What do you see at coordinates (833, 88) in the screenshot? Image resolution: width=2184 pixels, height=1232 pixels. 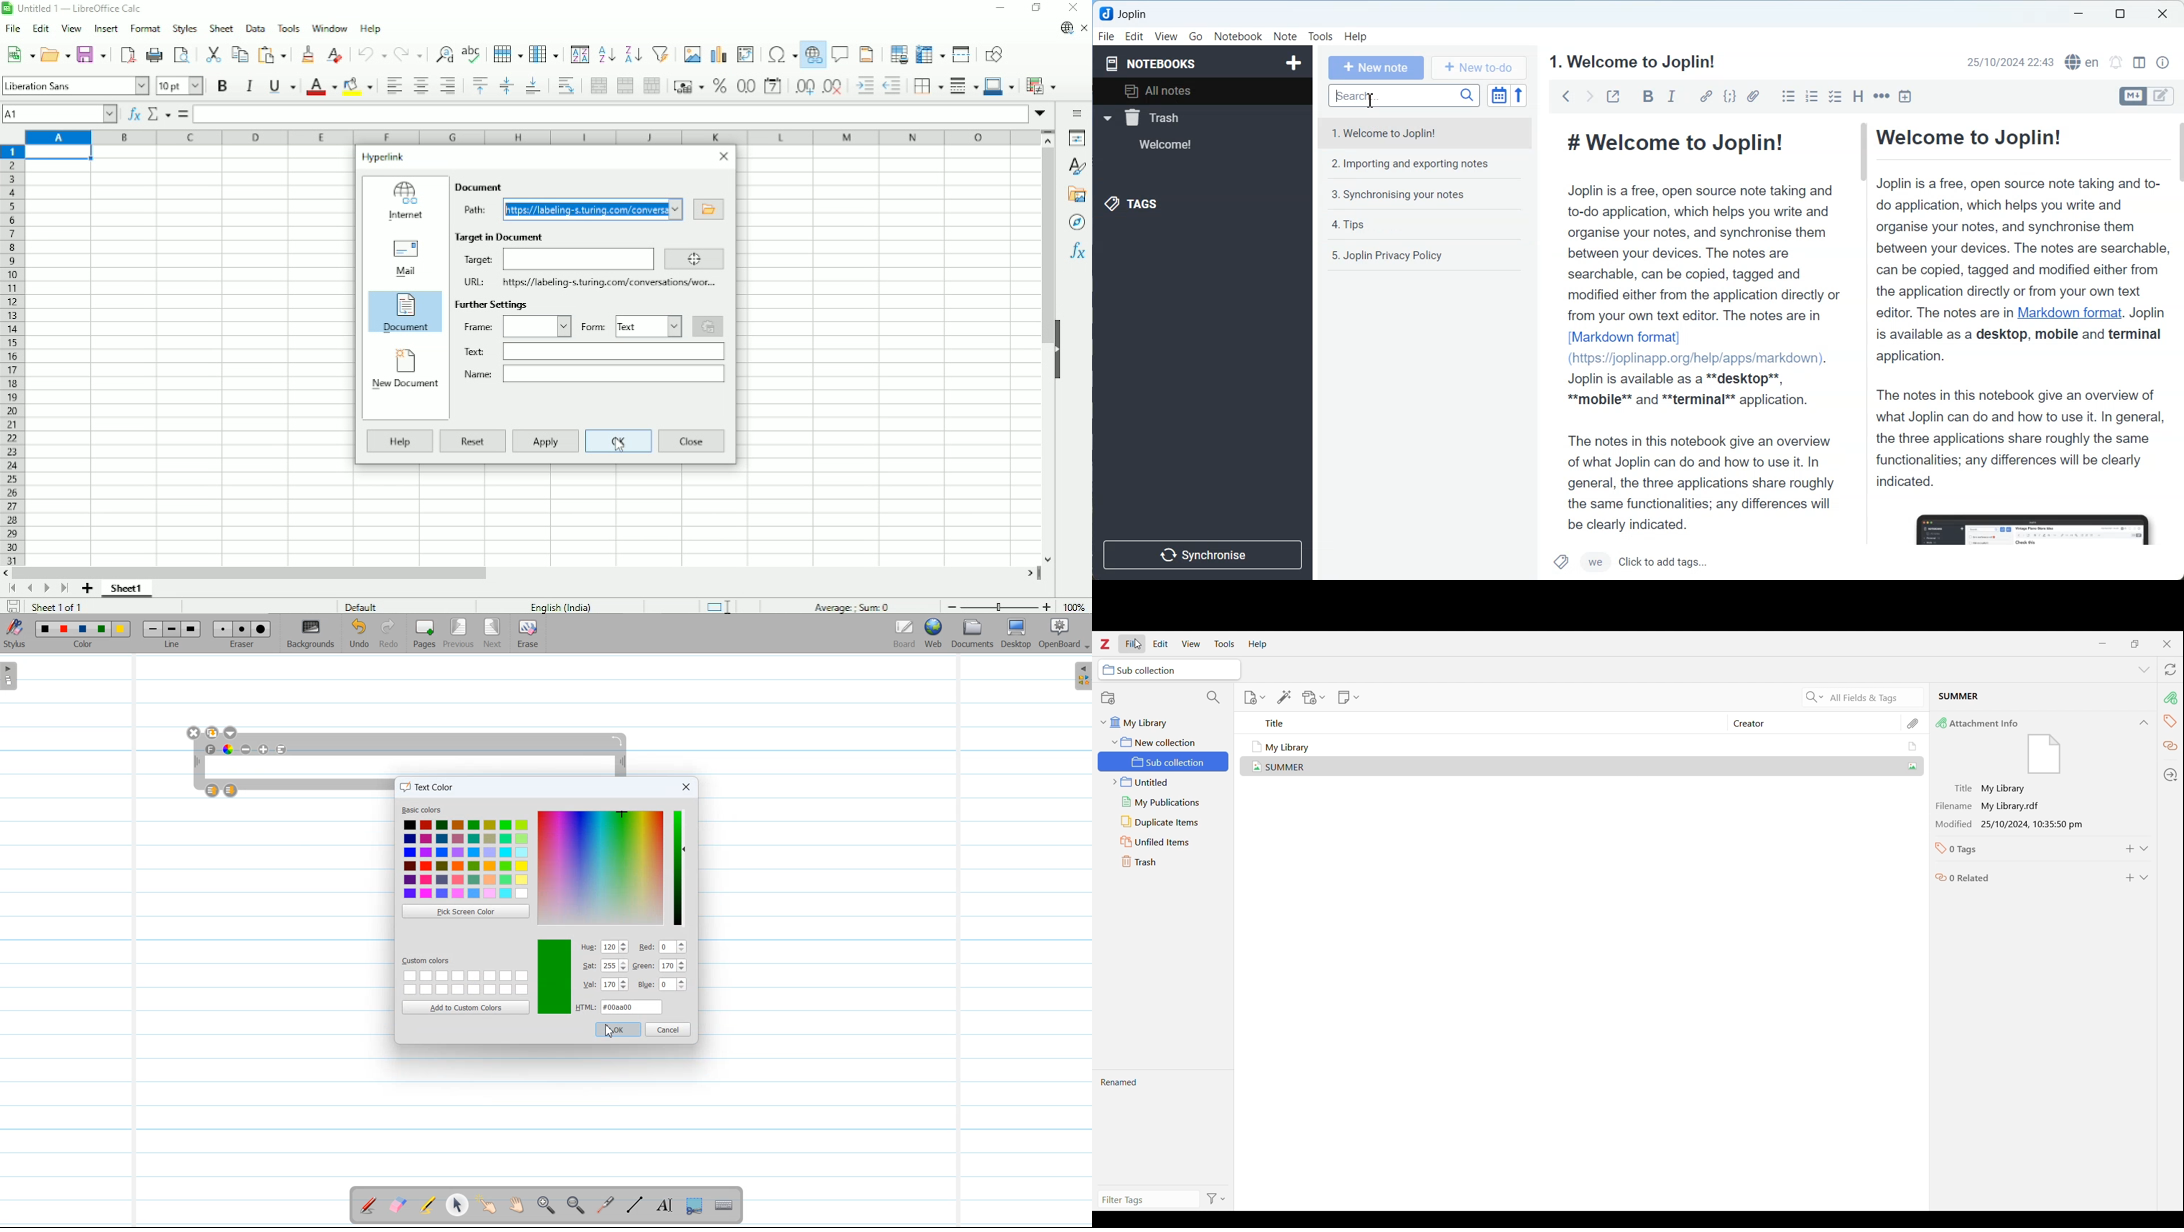 I see `Delete decimal place` at bounding box center [833, 88].